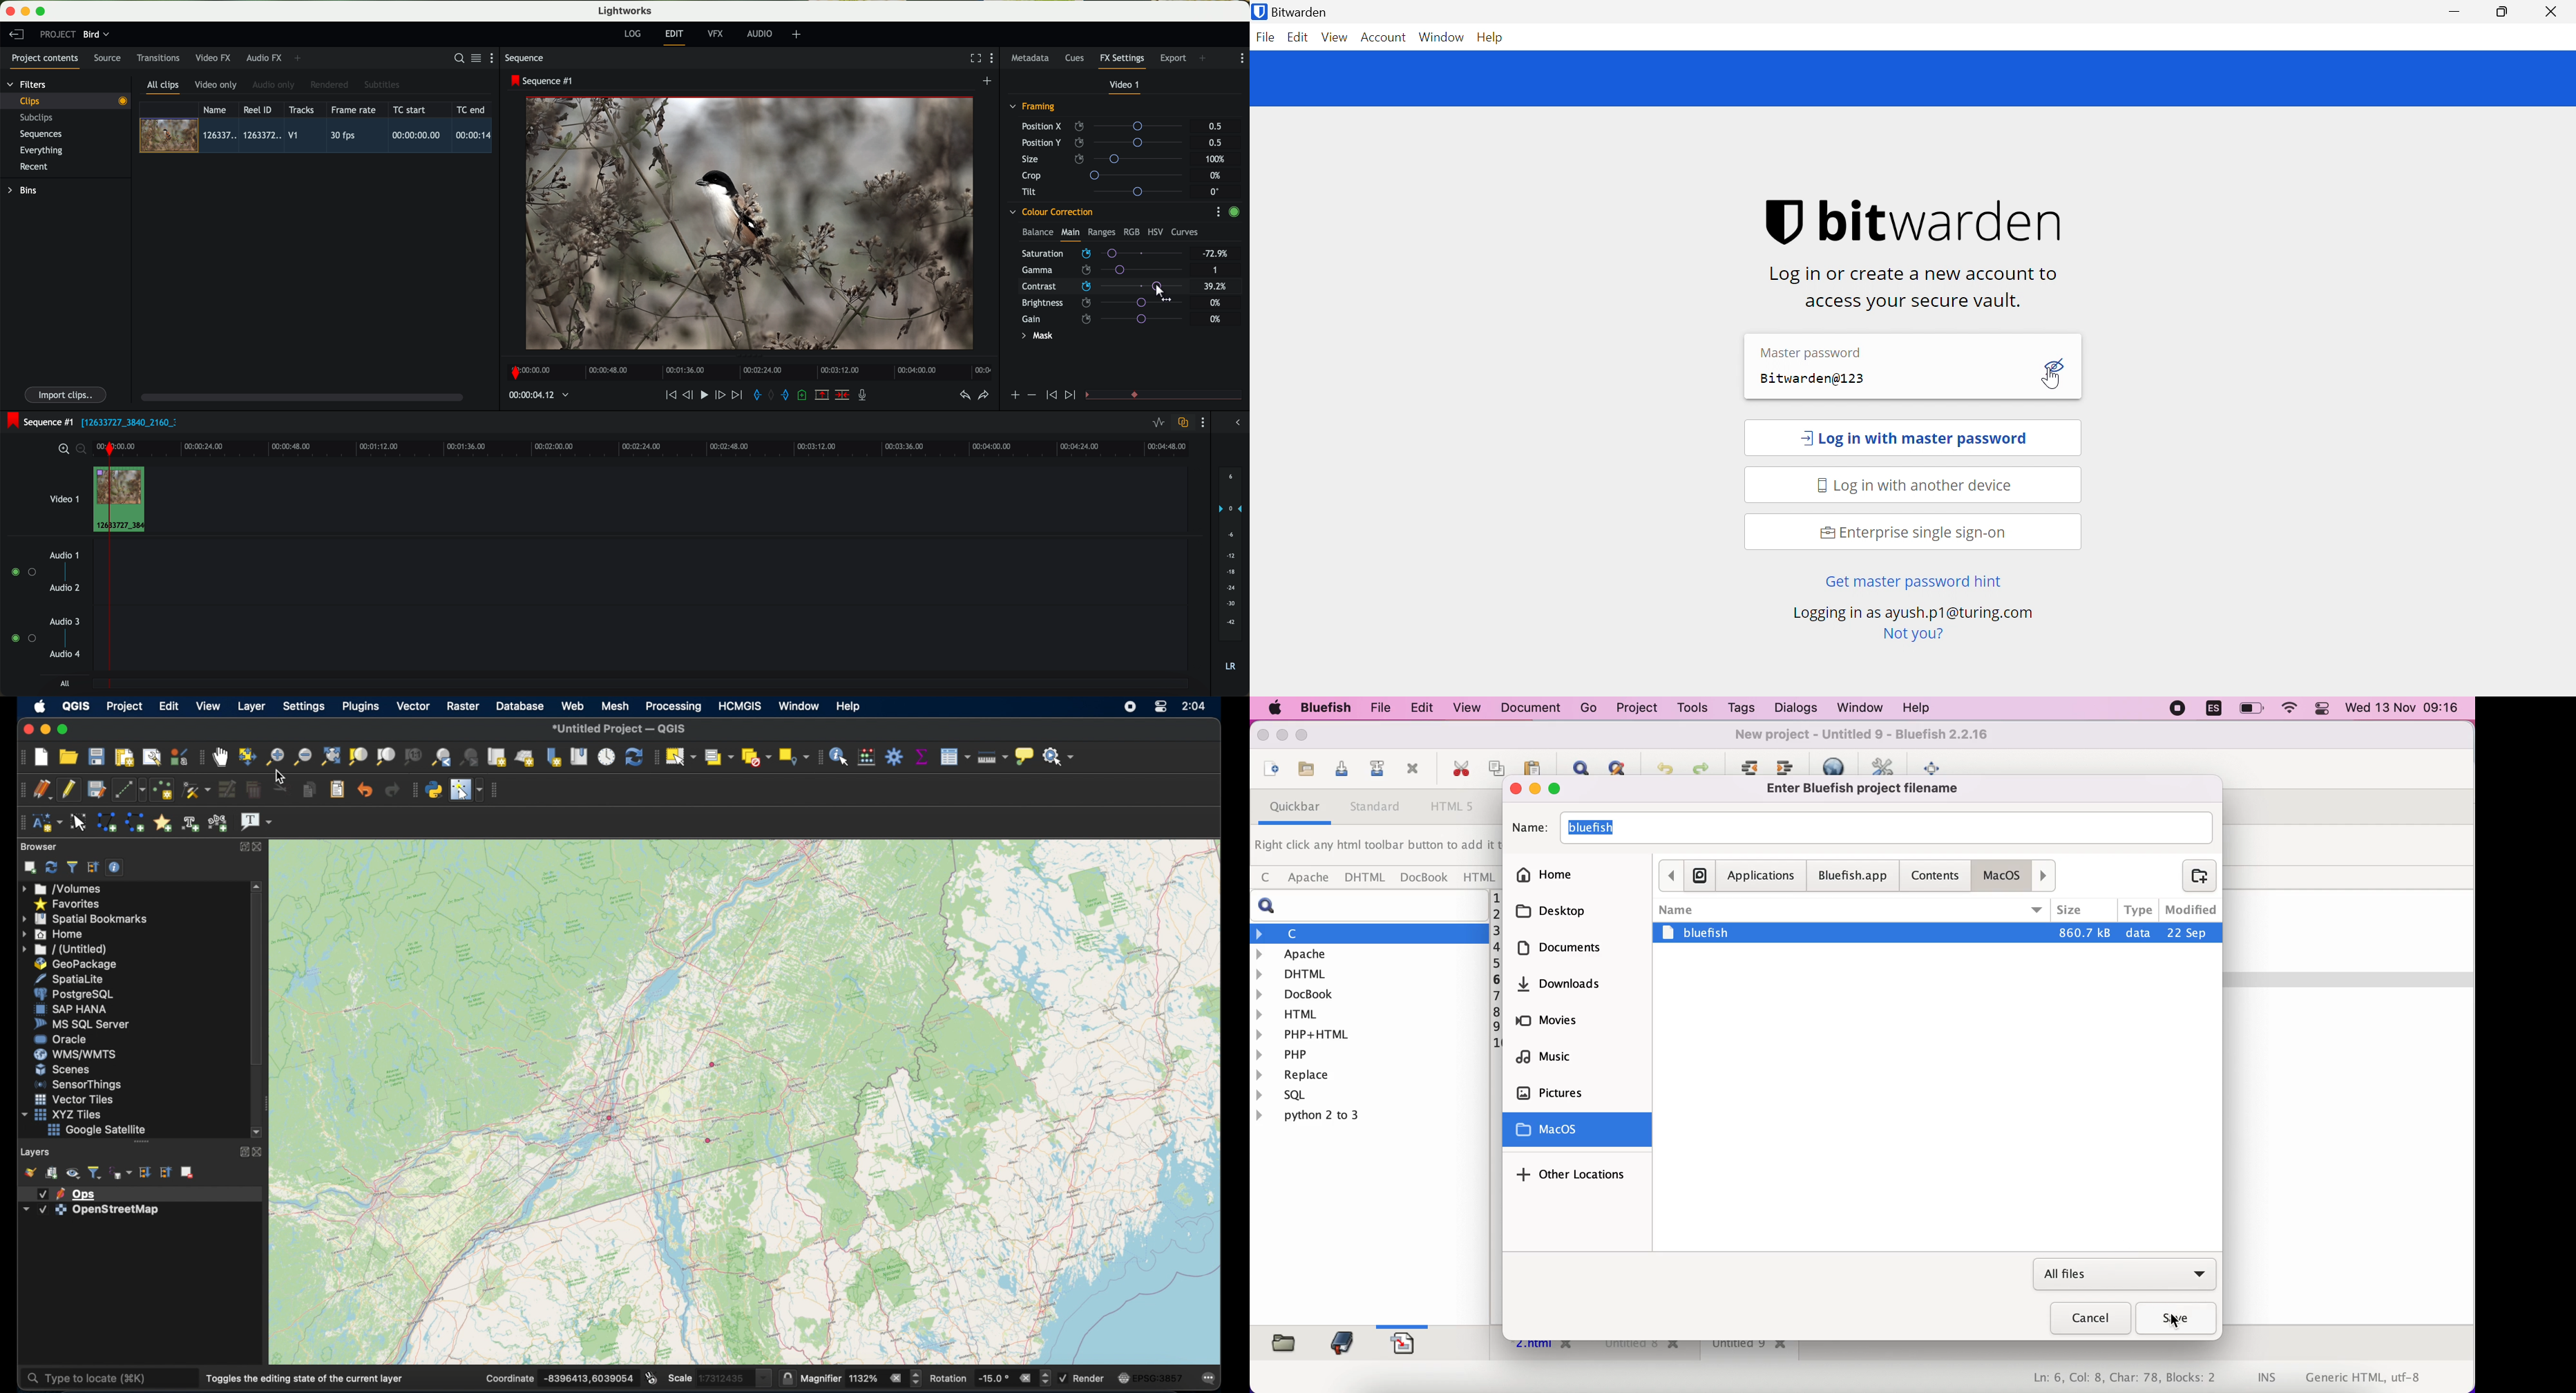  Describe the element at coordinates (1214, 142) in the screenshot. I see `0.5` at that location.